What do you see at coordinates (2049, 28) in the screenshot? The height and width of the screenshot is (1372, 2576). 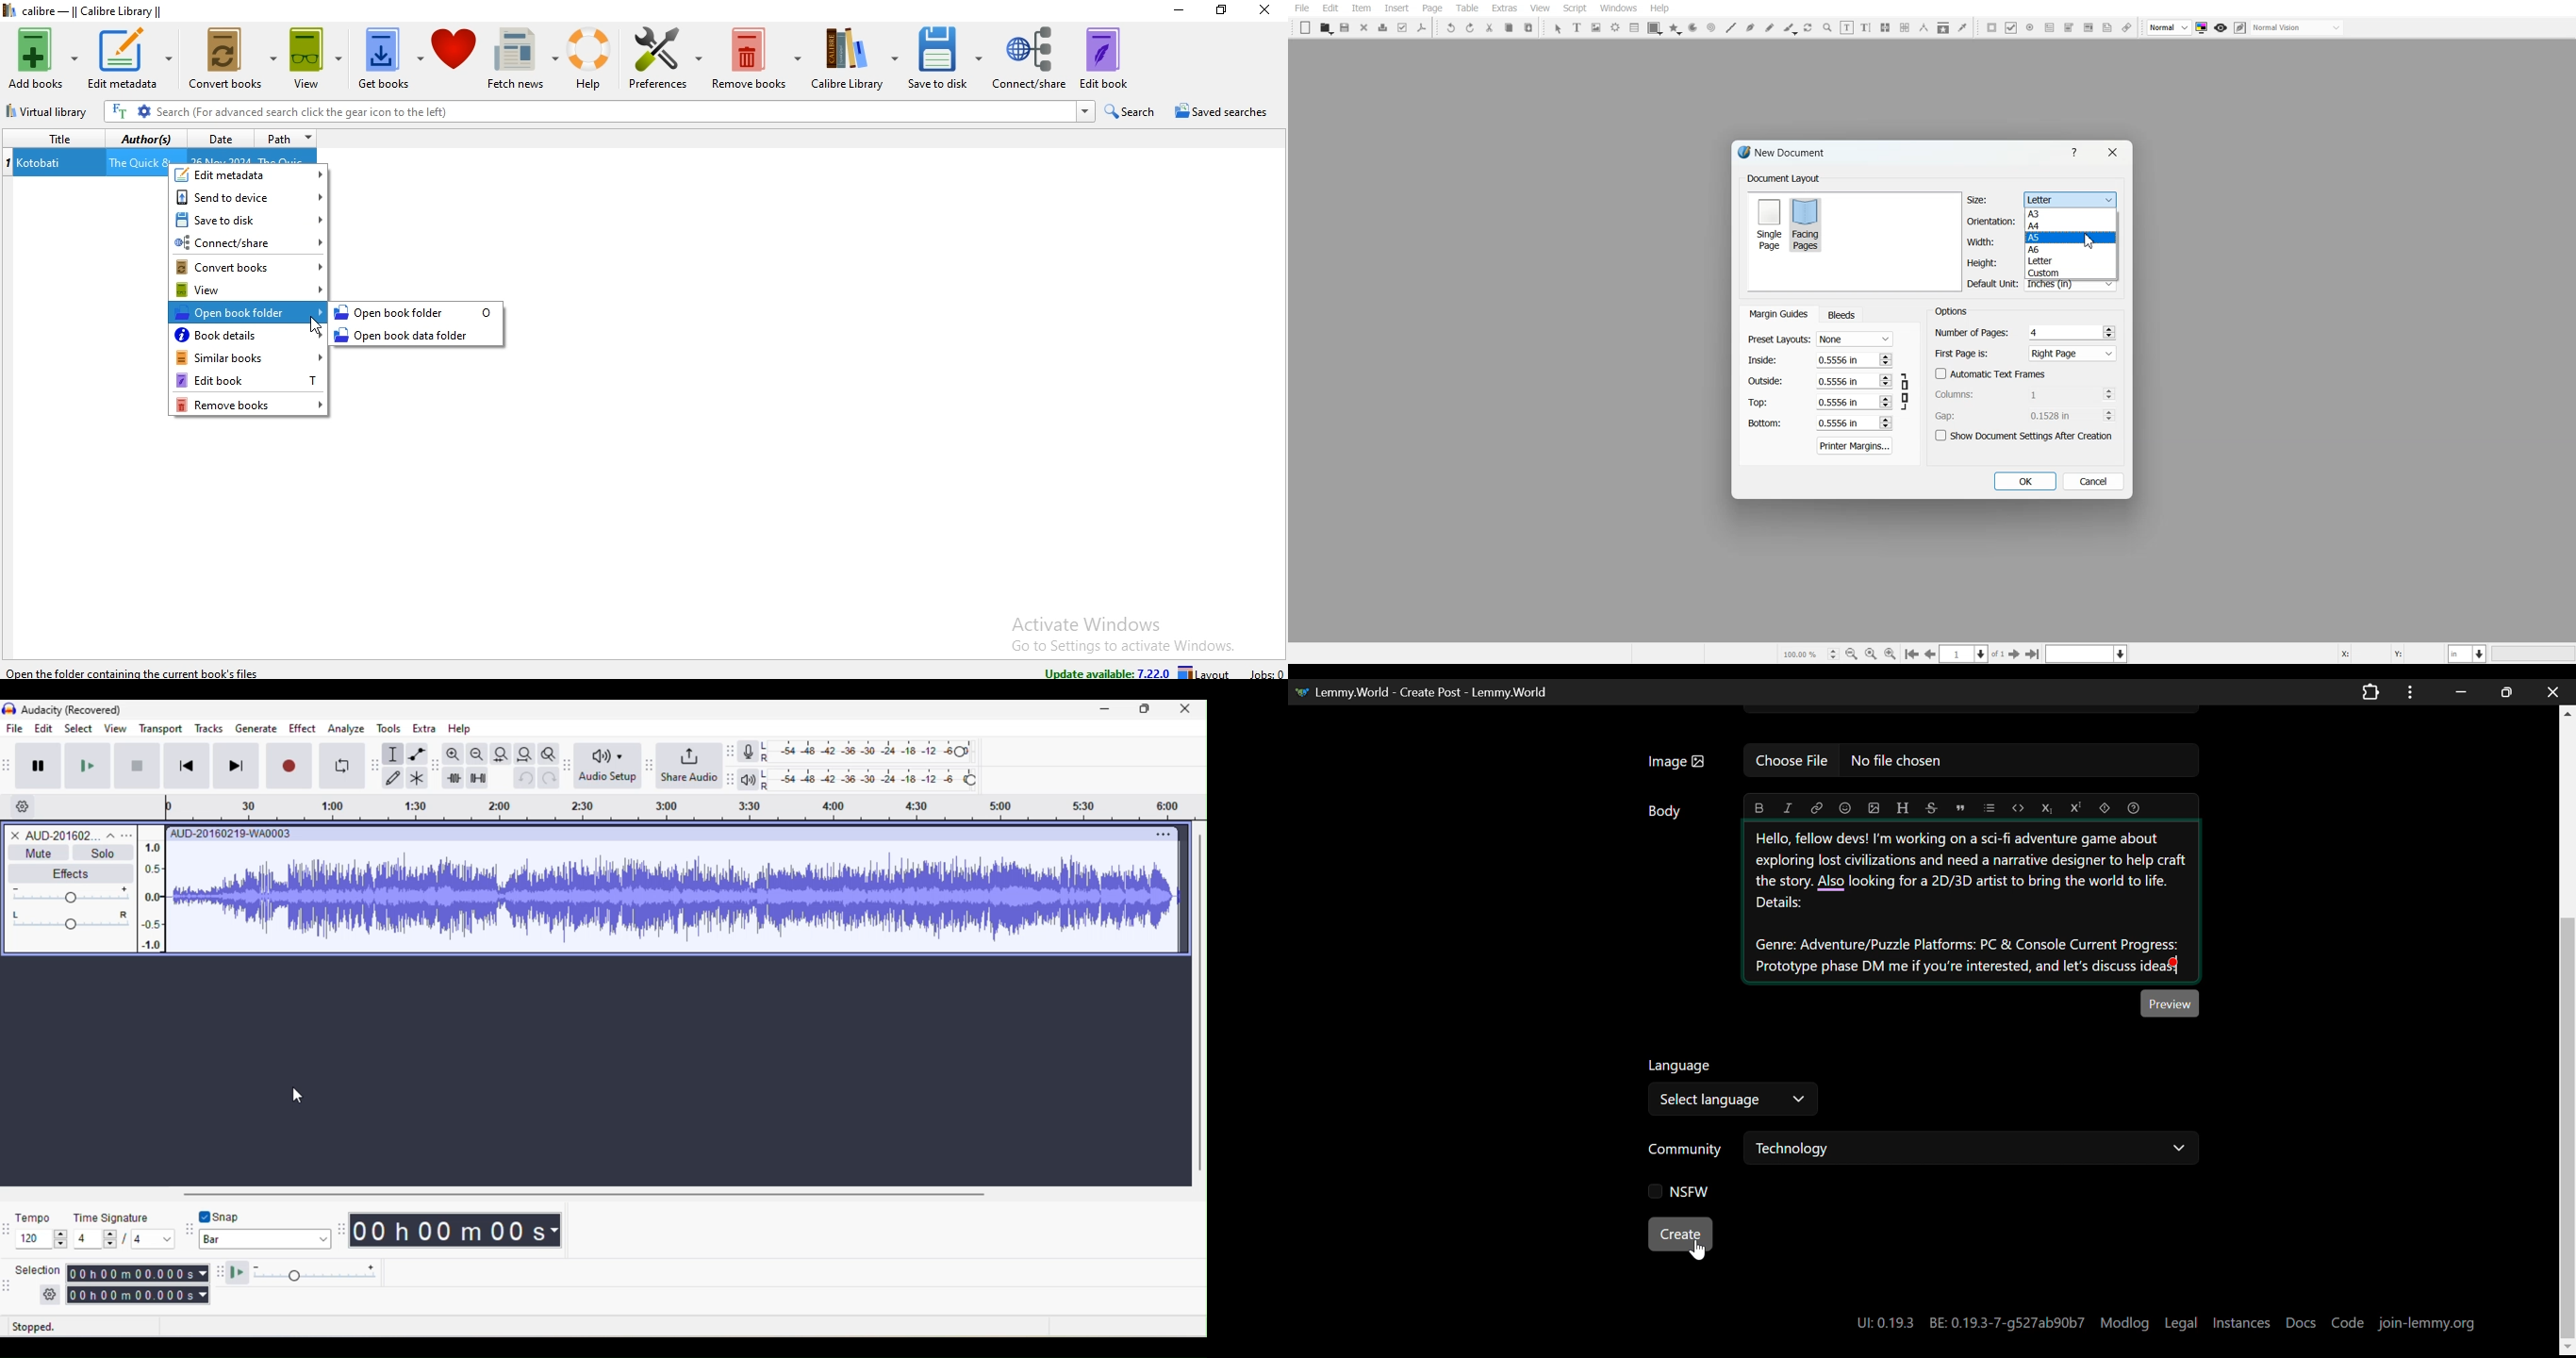 I see `PDF Text Field` at bounding box center [2049, 28].